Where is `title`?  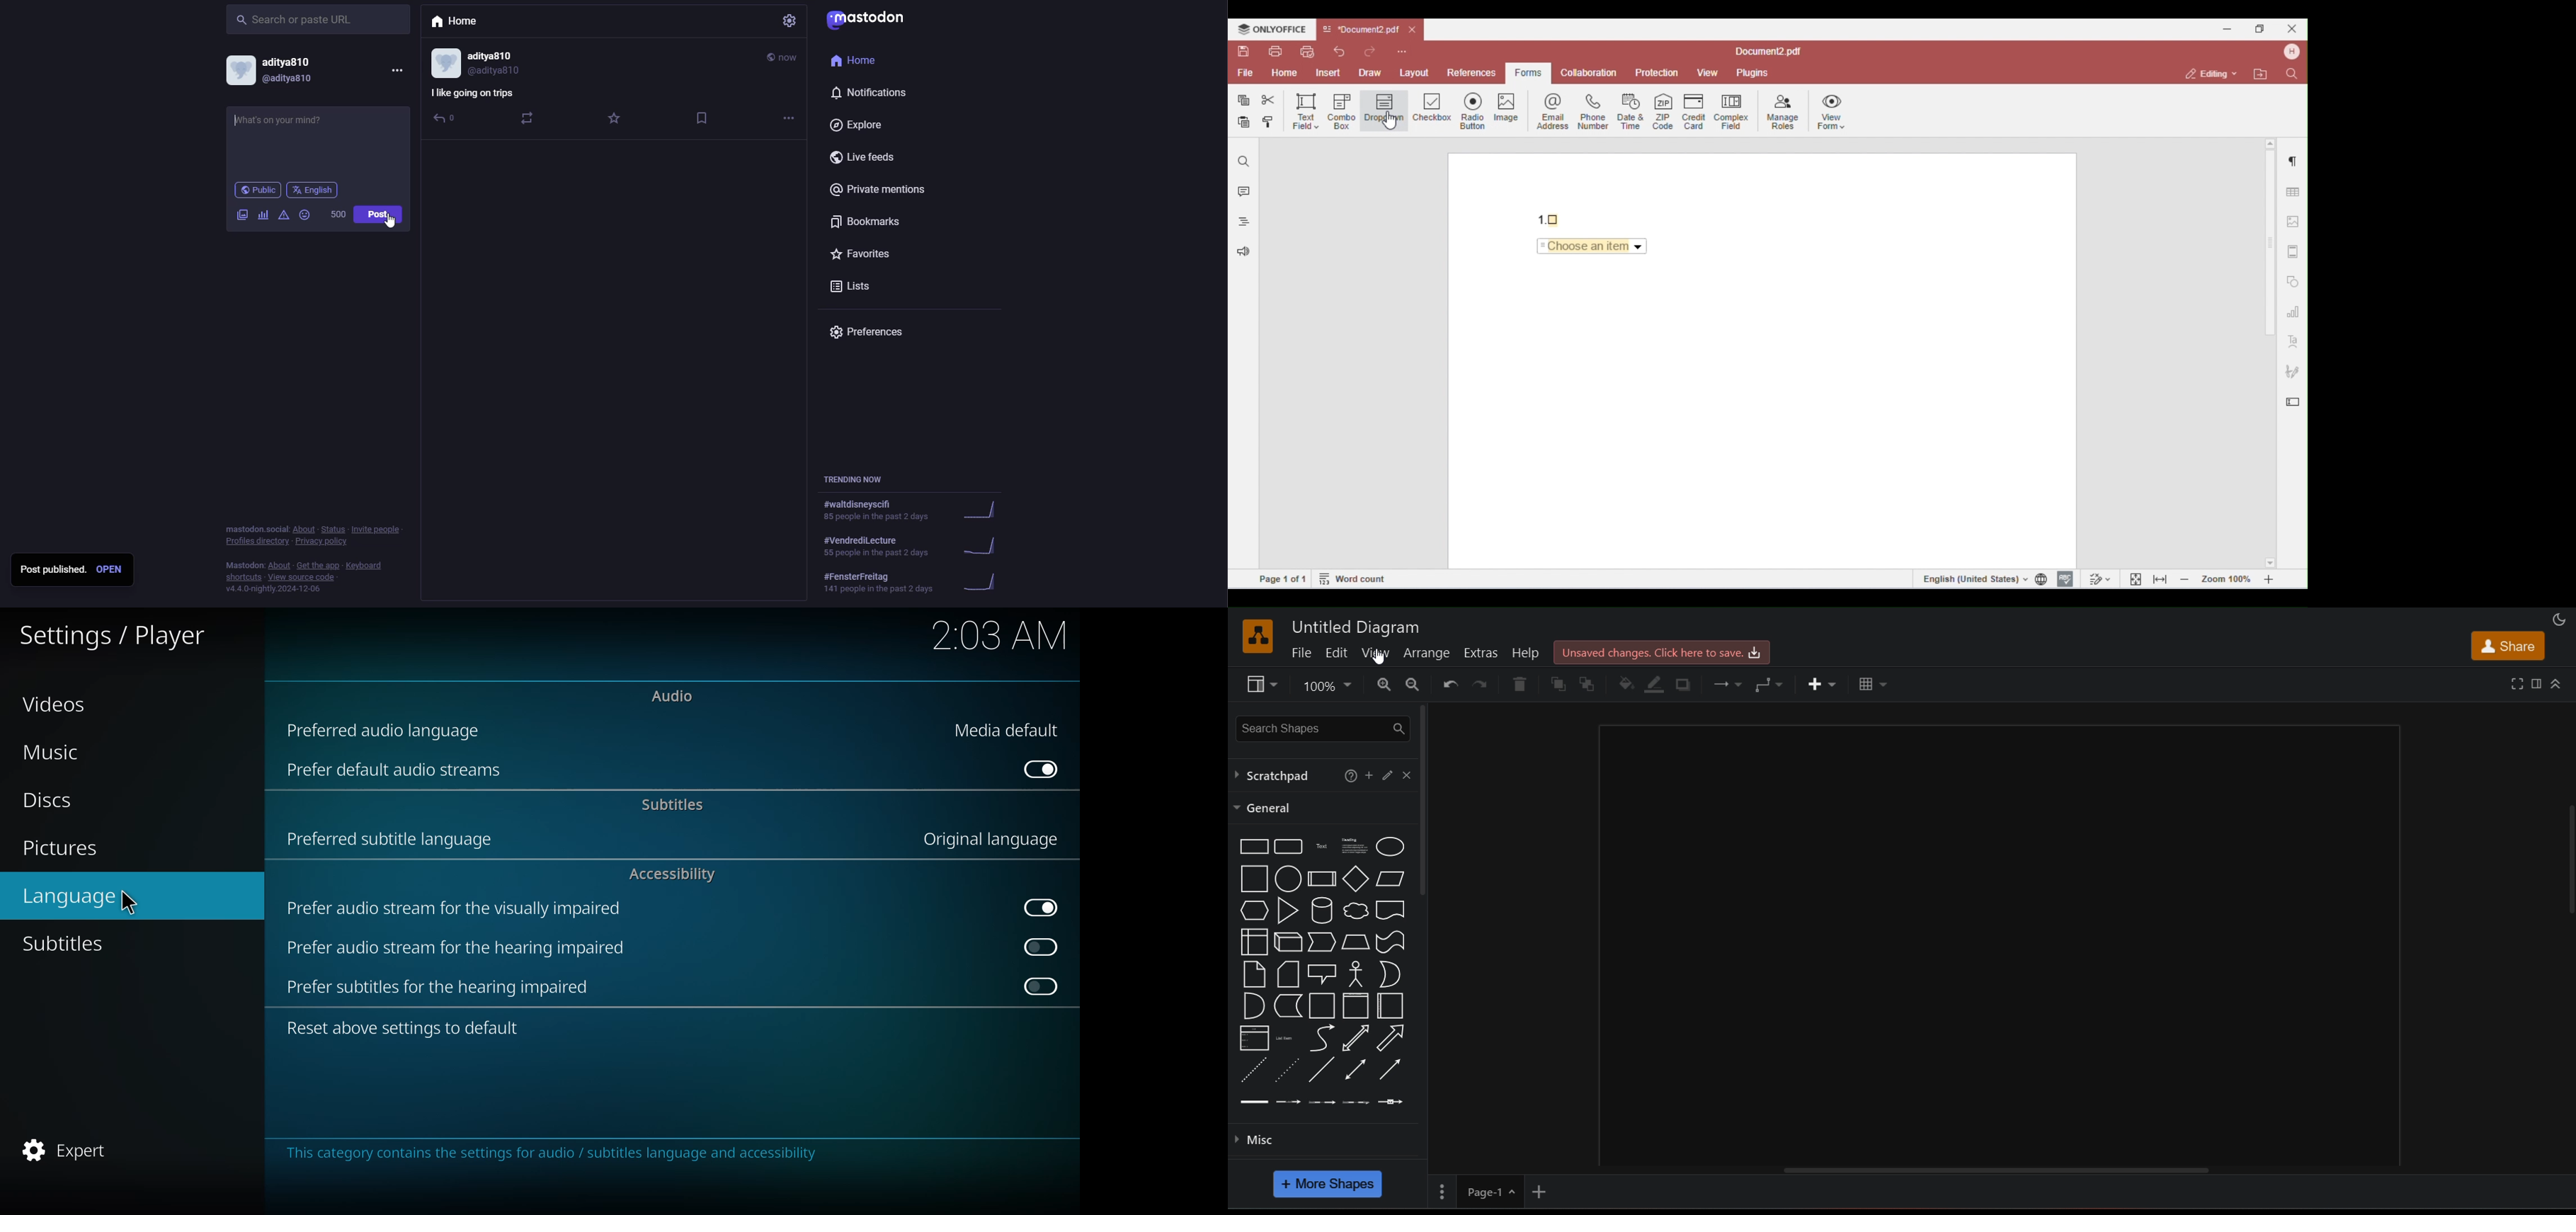
title is located at coordinates (1355, 626).